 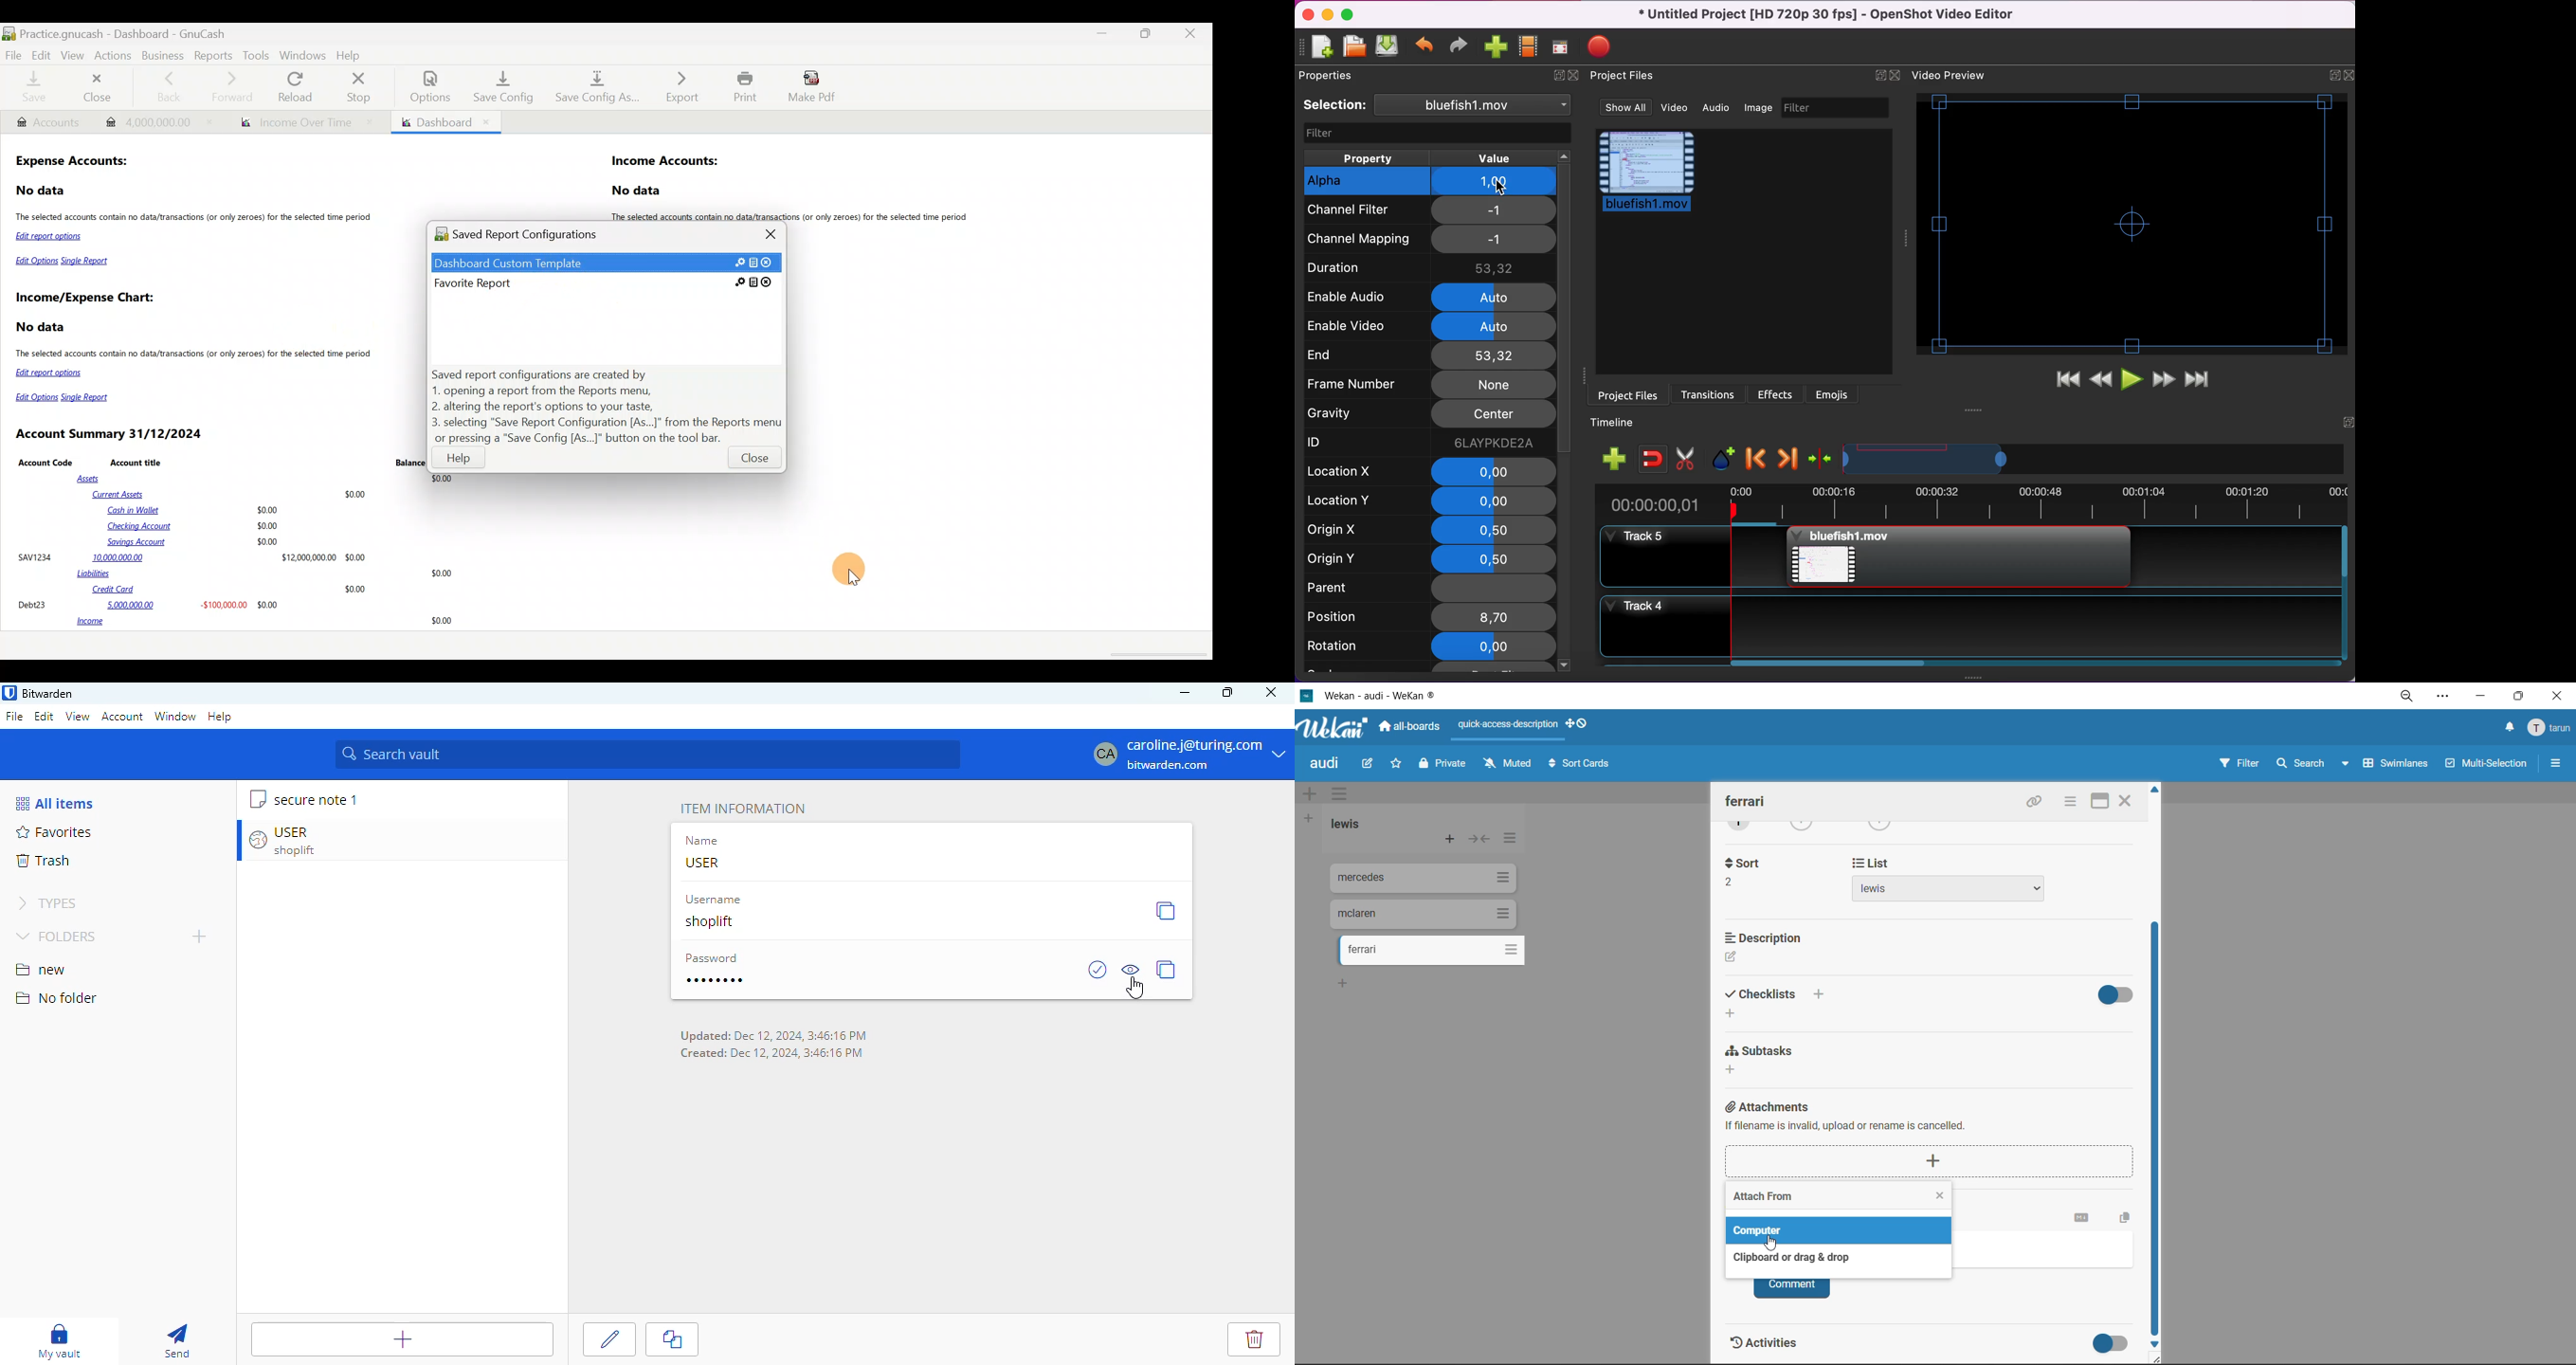 What do you see at coordinates (67, 397) in the screenshot?
I see `Edit Options Single Report` at bounding box center [67, 397].